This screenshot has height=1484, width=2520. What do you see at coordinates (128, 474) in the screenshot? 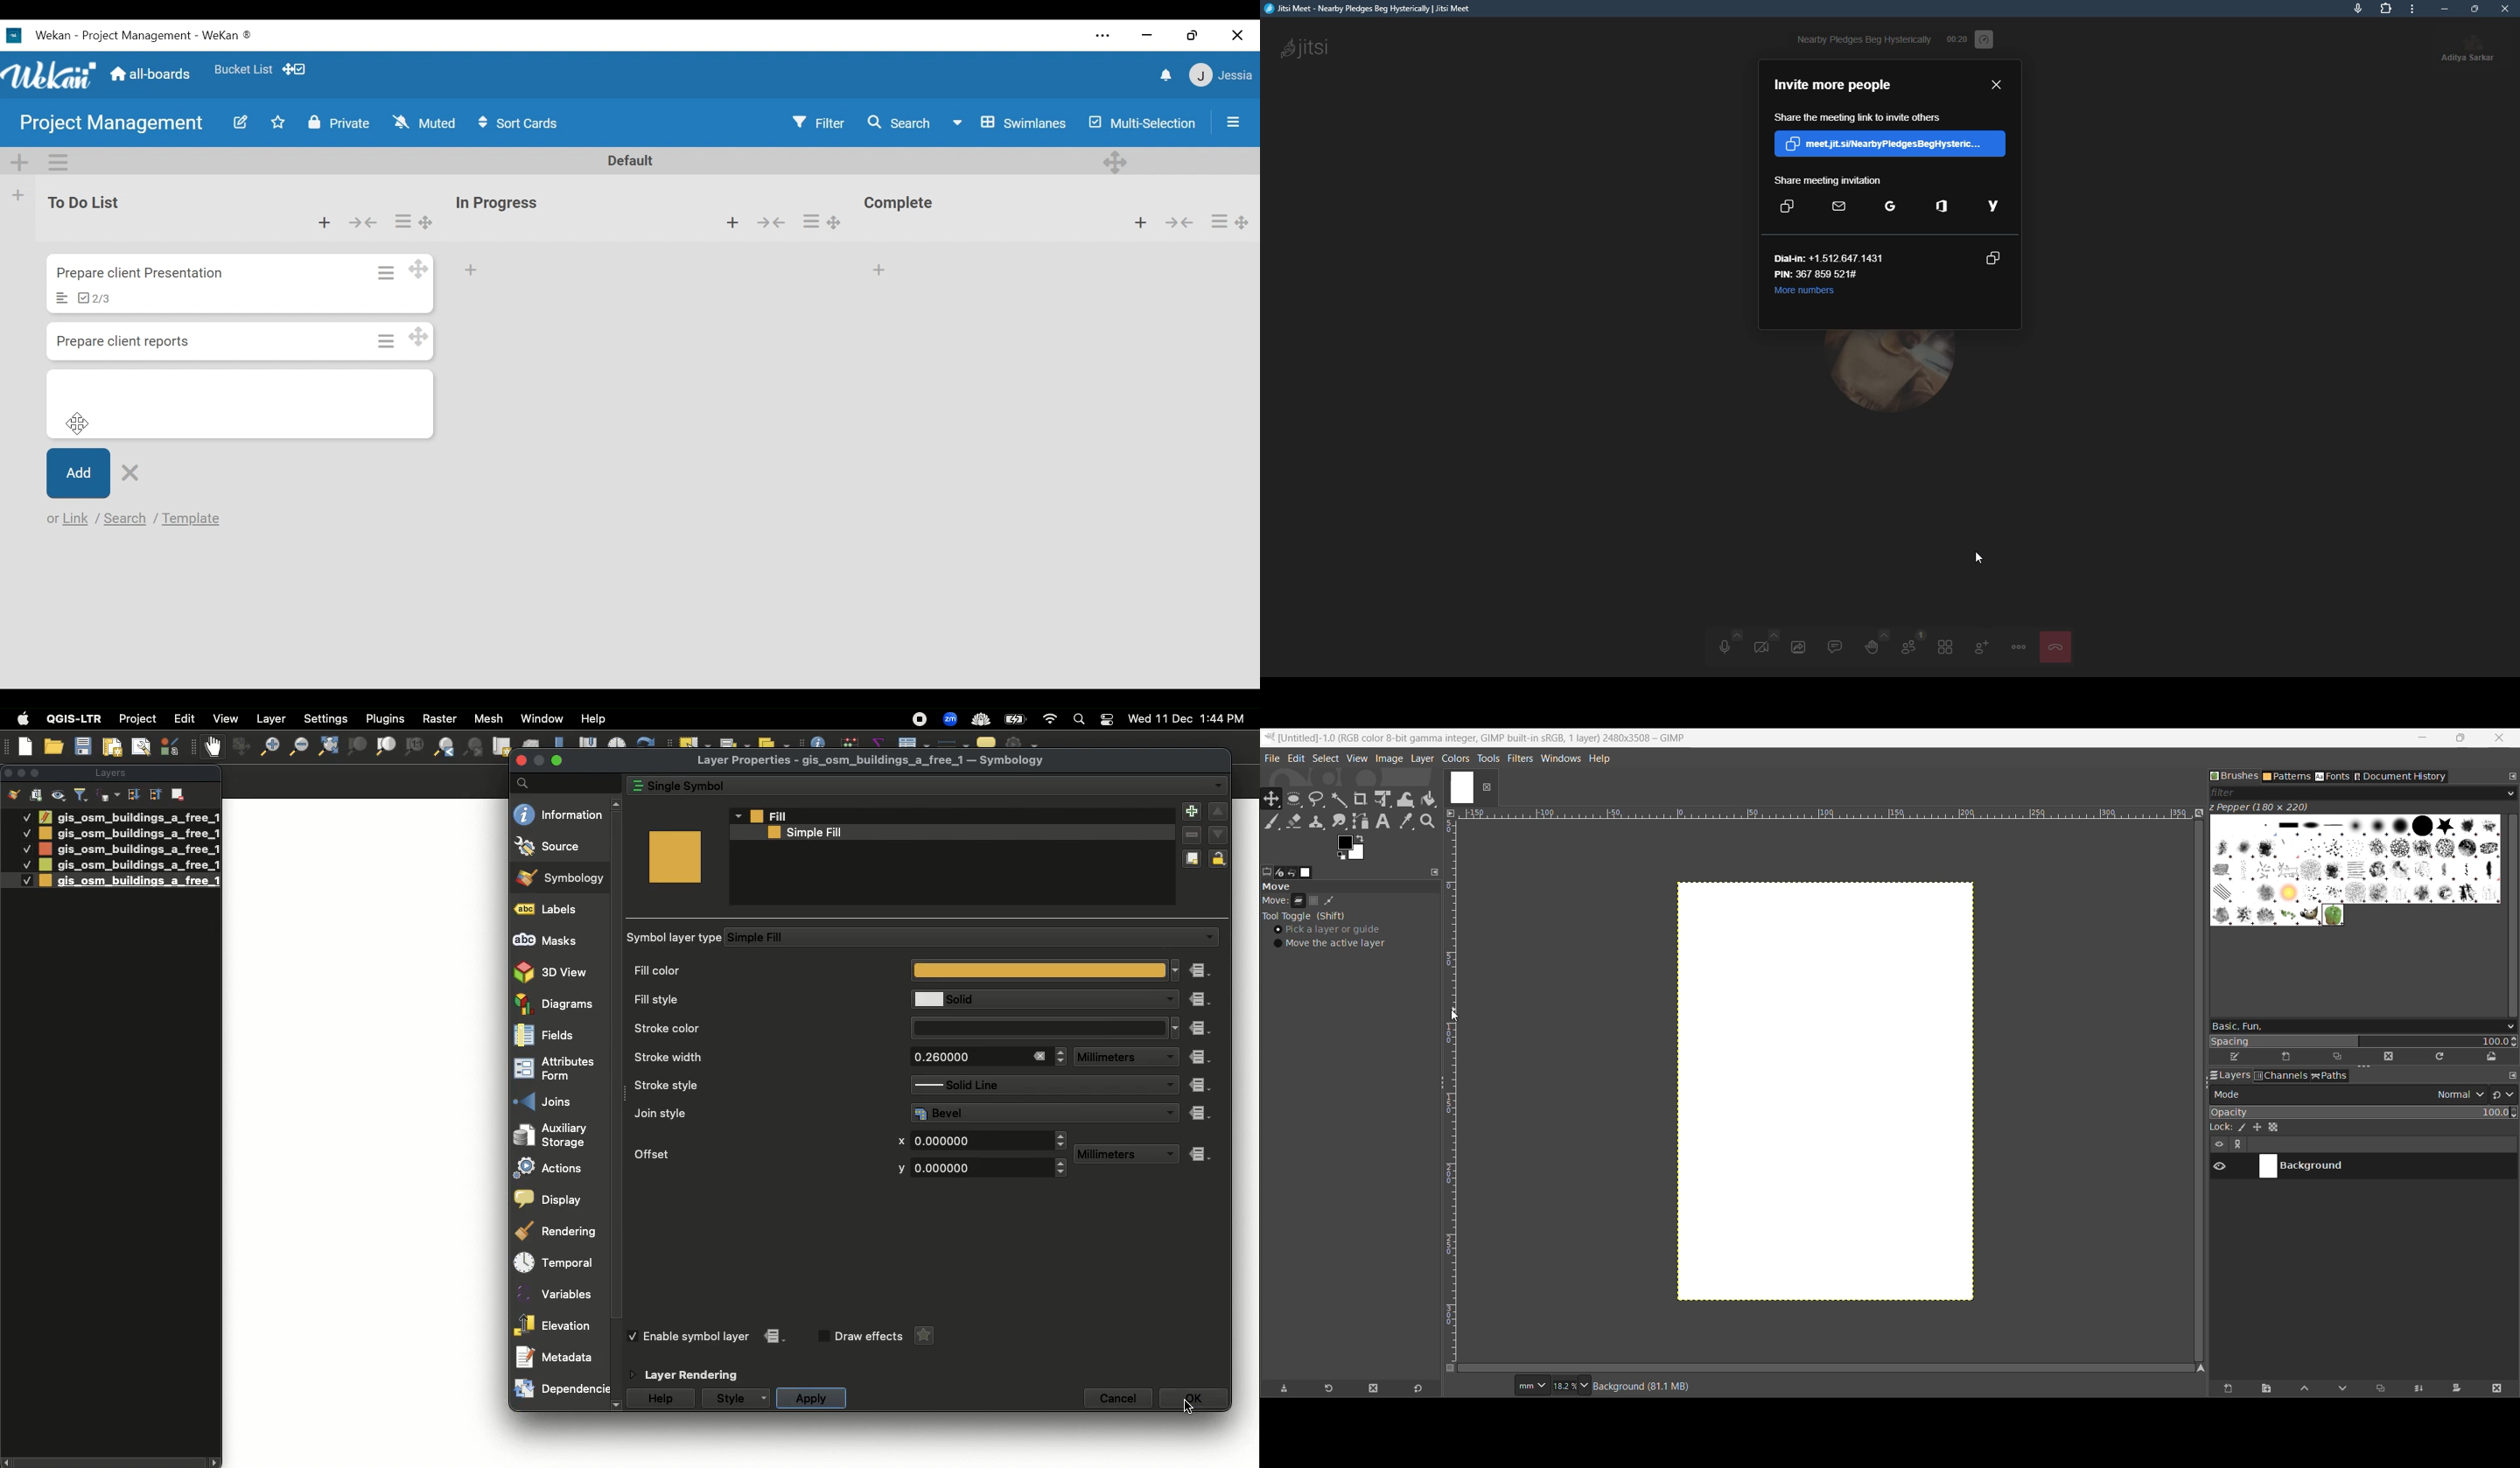
I see `Cancel` at bounding box center [128, 474].